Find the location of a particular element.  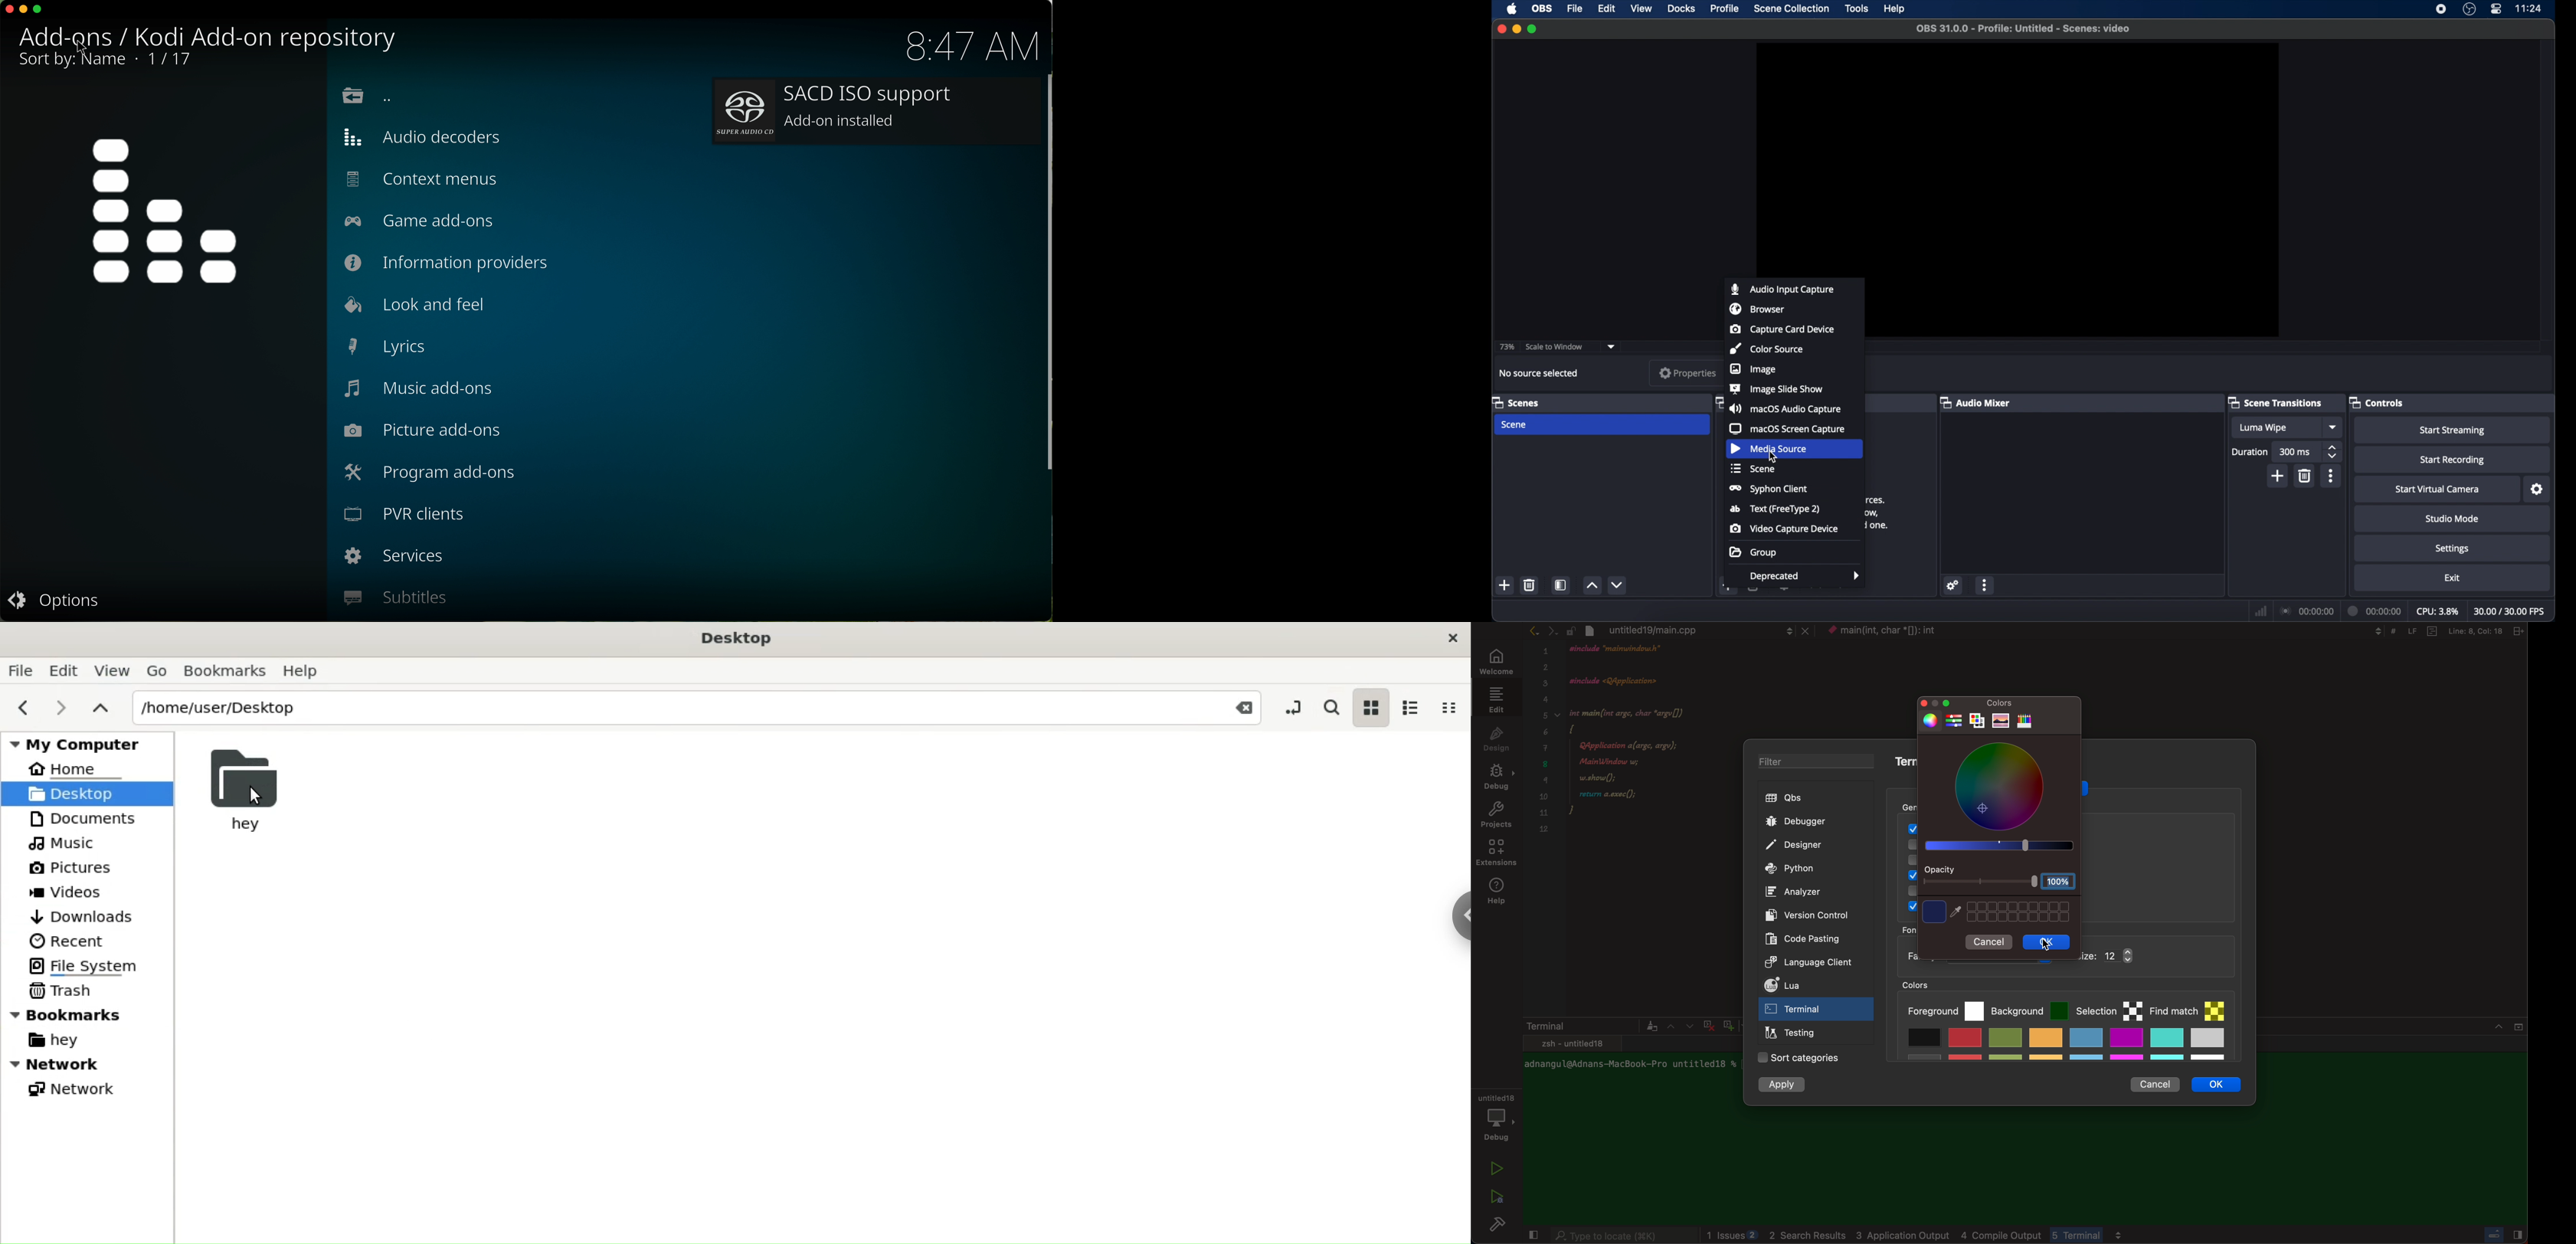

controls is located at coordinates (2377, 403).